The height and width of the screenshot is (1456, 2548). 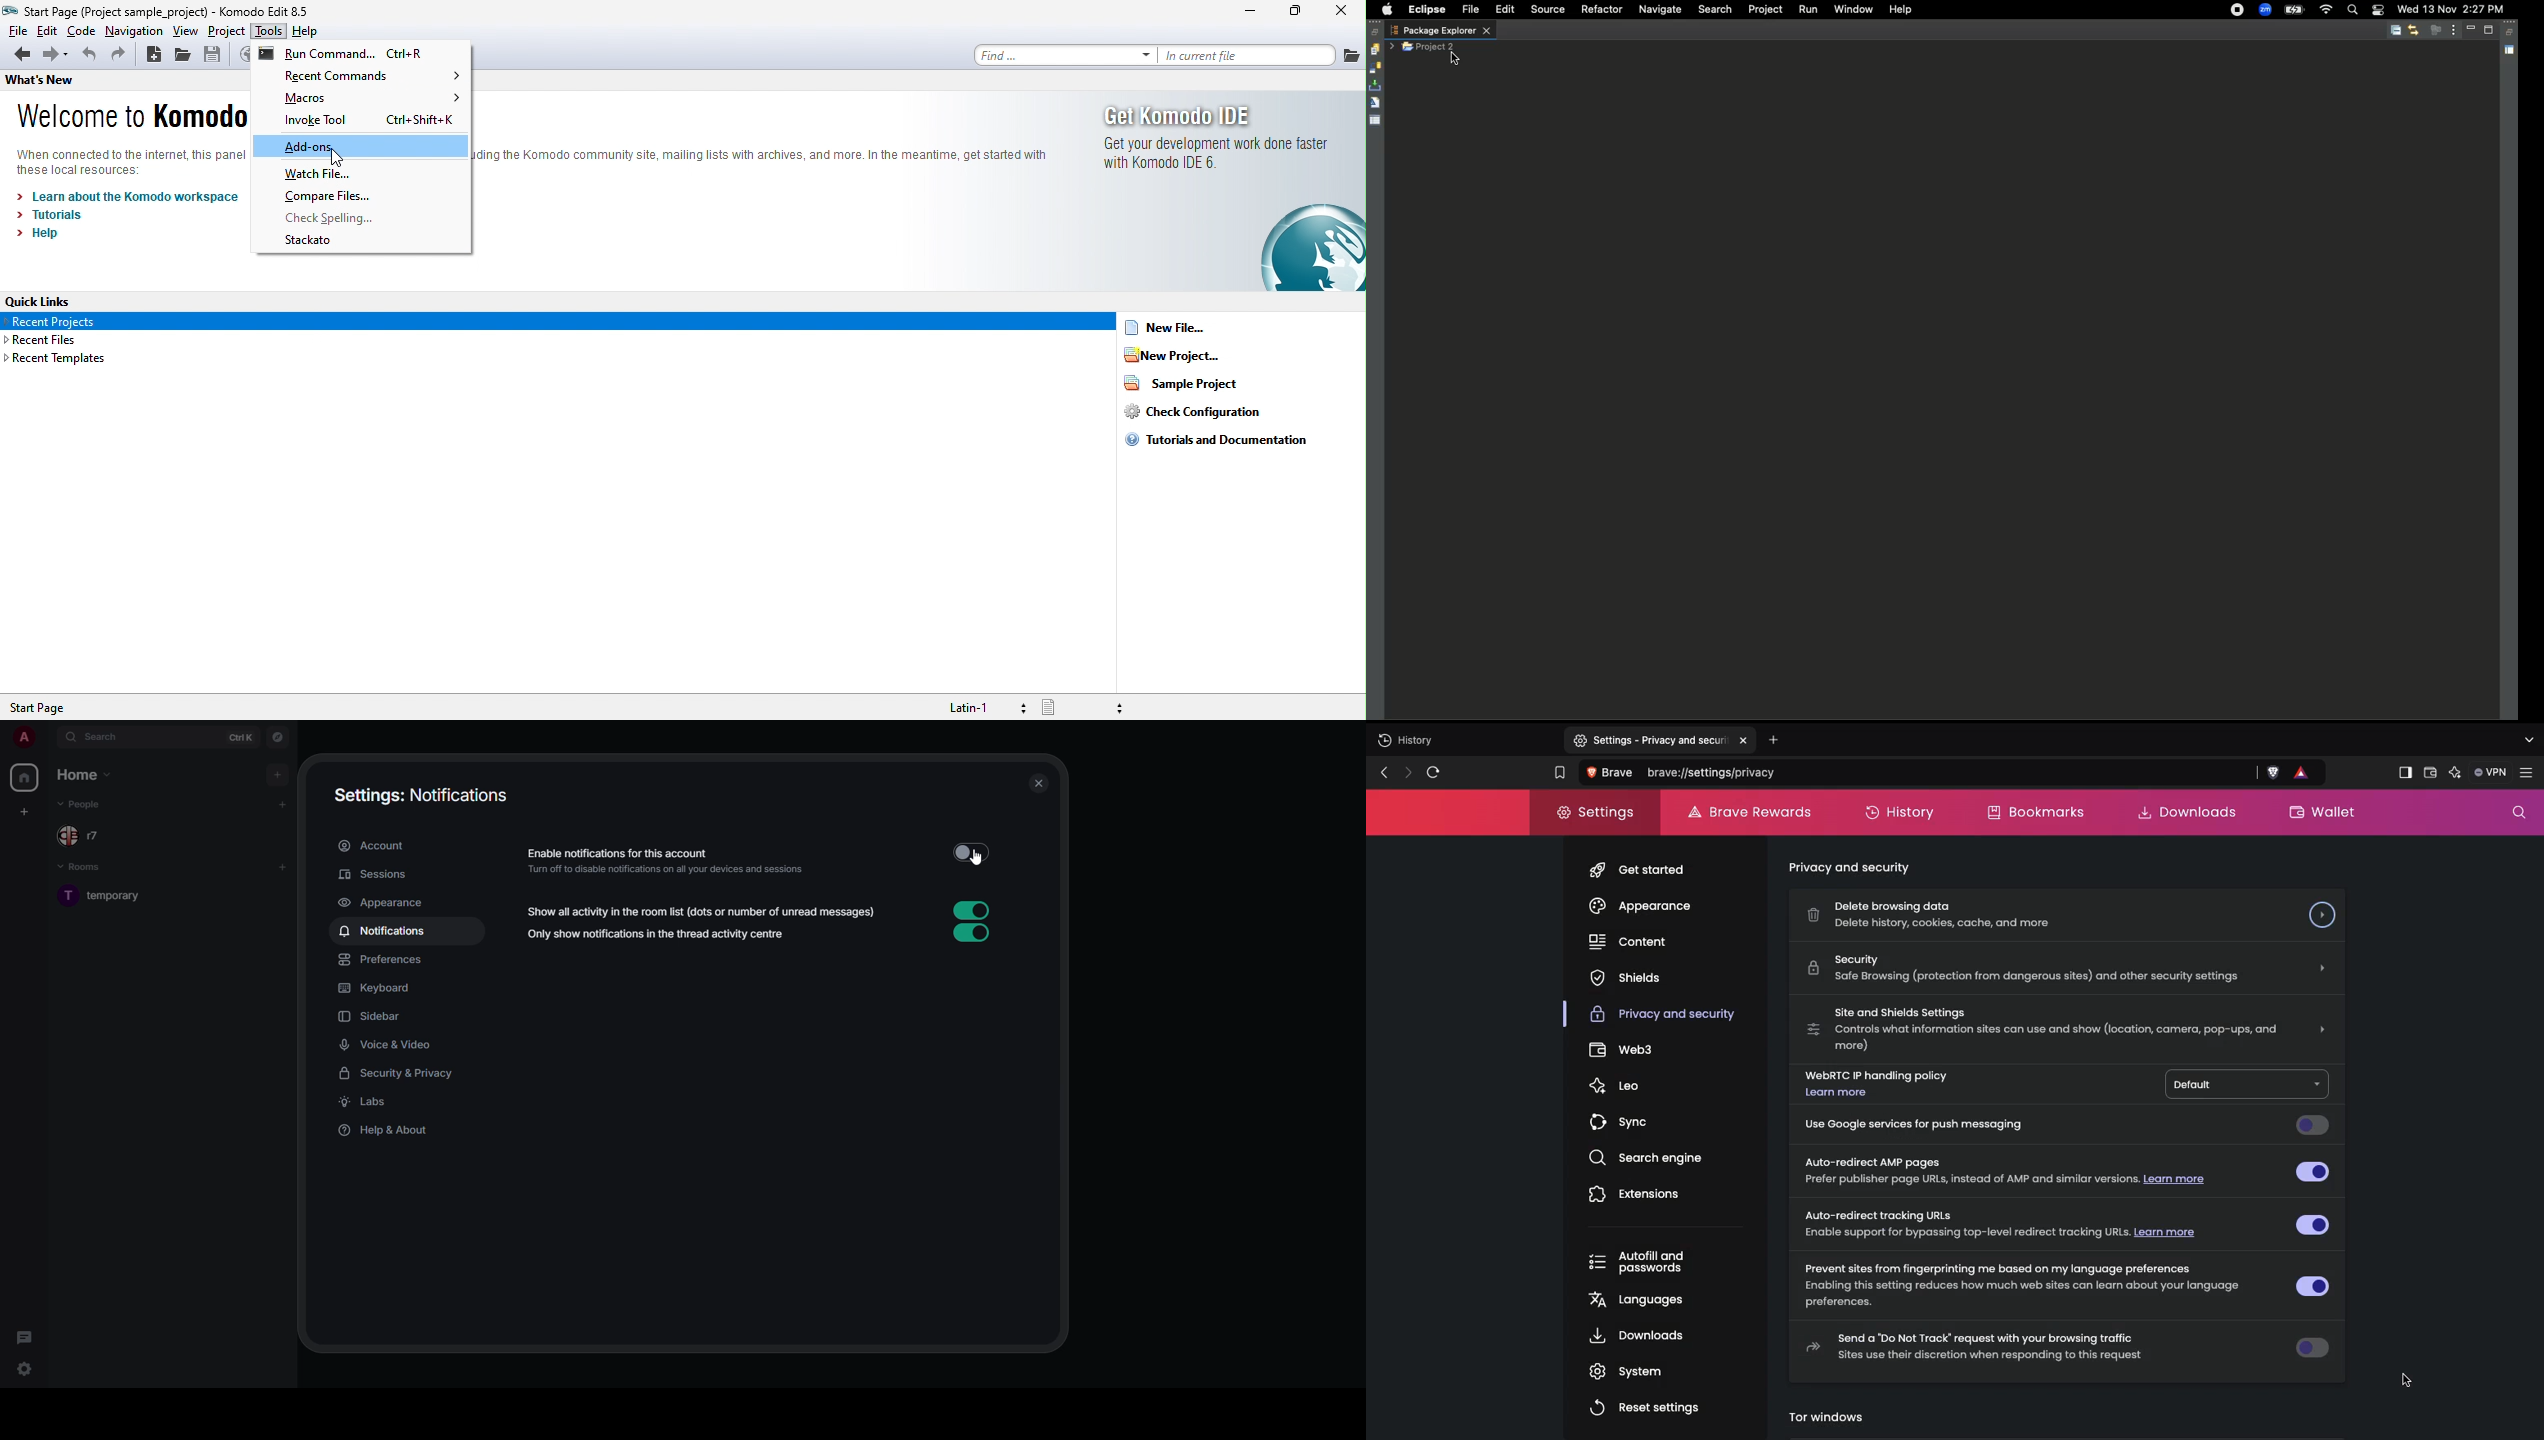 What do you see at coordinates (24, 1370) in the screenshot?
I see `quick settings` at bounding box center [24, 1370].